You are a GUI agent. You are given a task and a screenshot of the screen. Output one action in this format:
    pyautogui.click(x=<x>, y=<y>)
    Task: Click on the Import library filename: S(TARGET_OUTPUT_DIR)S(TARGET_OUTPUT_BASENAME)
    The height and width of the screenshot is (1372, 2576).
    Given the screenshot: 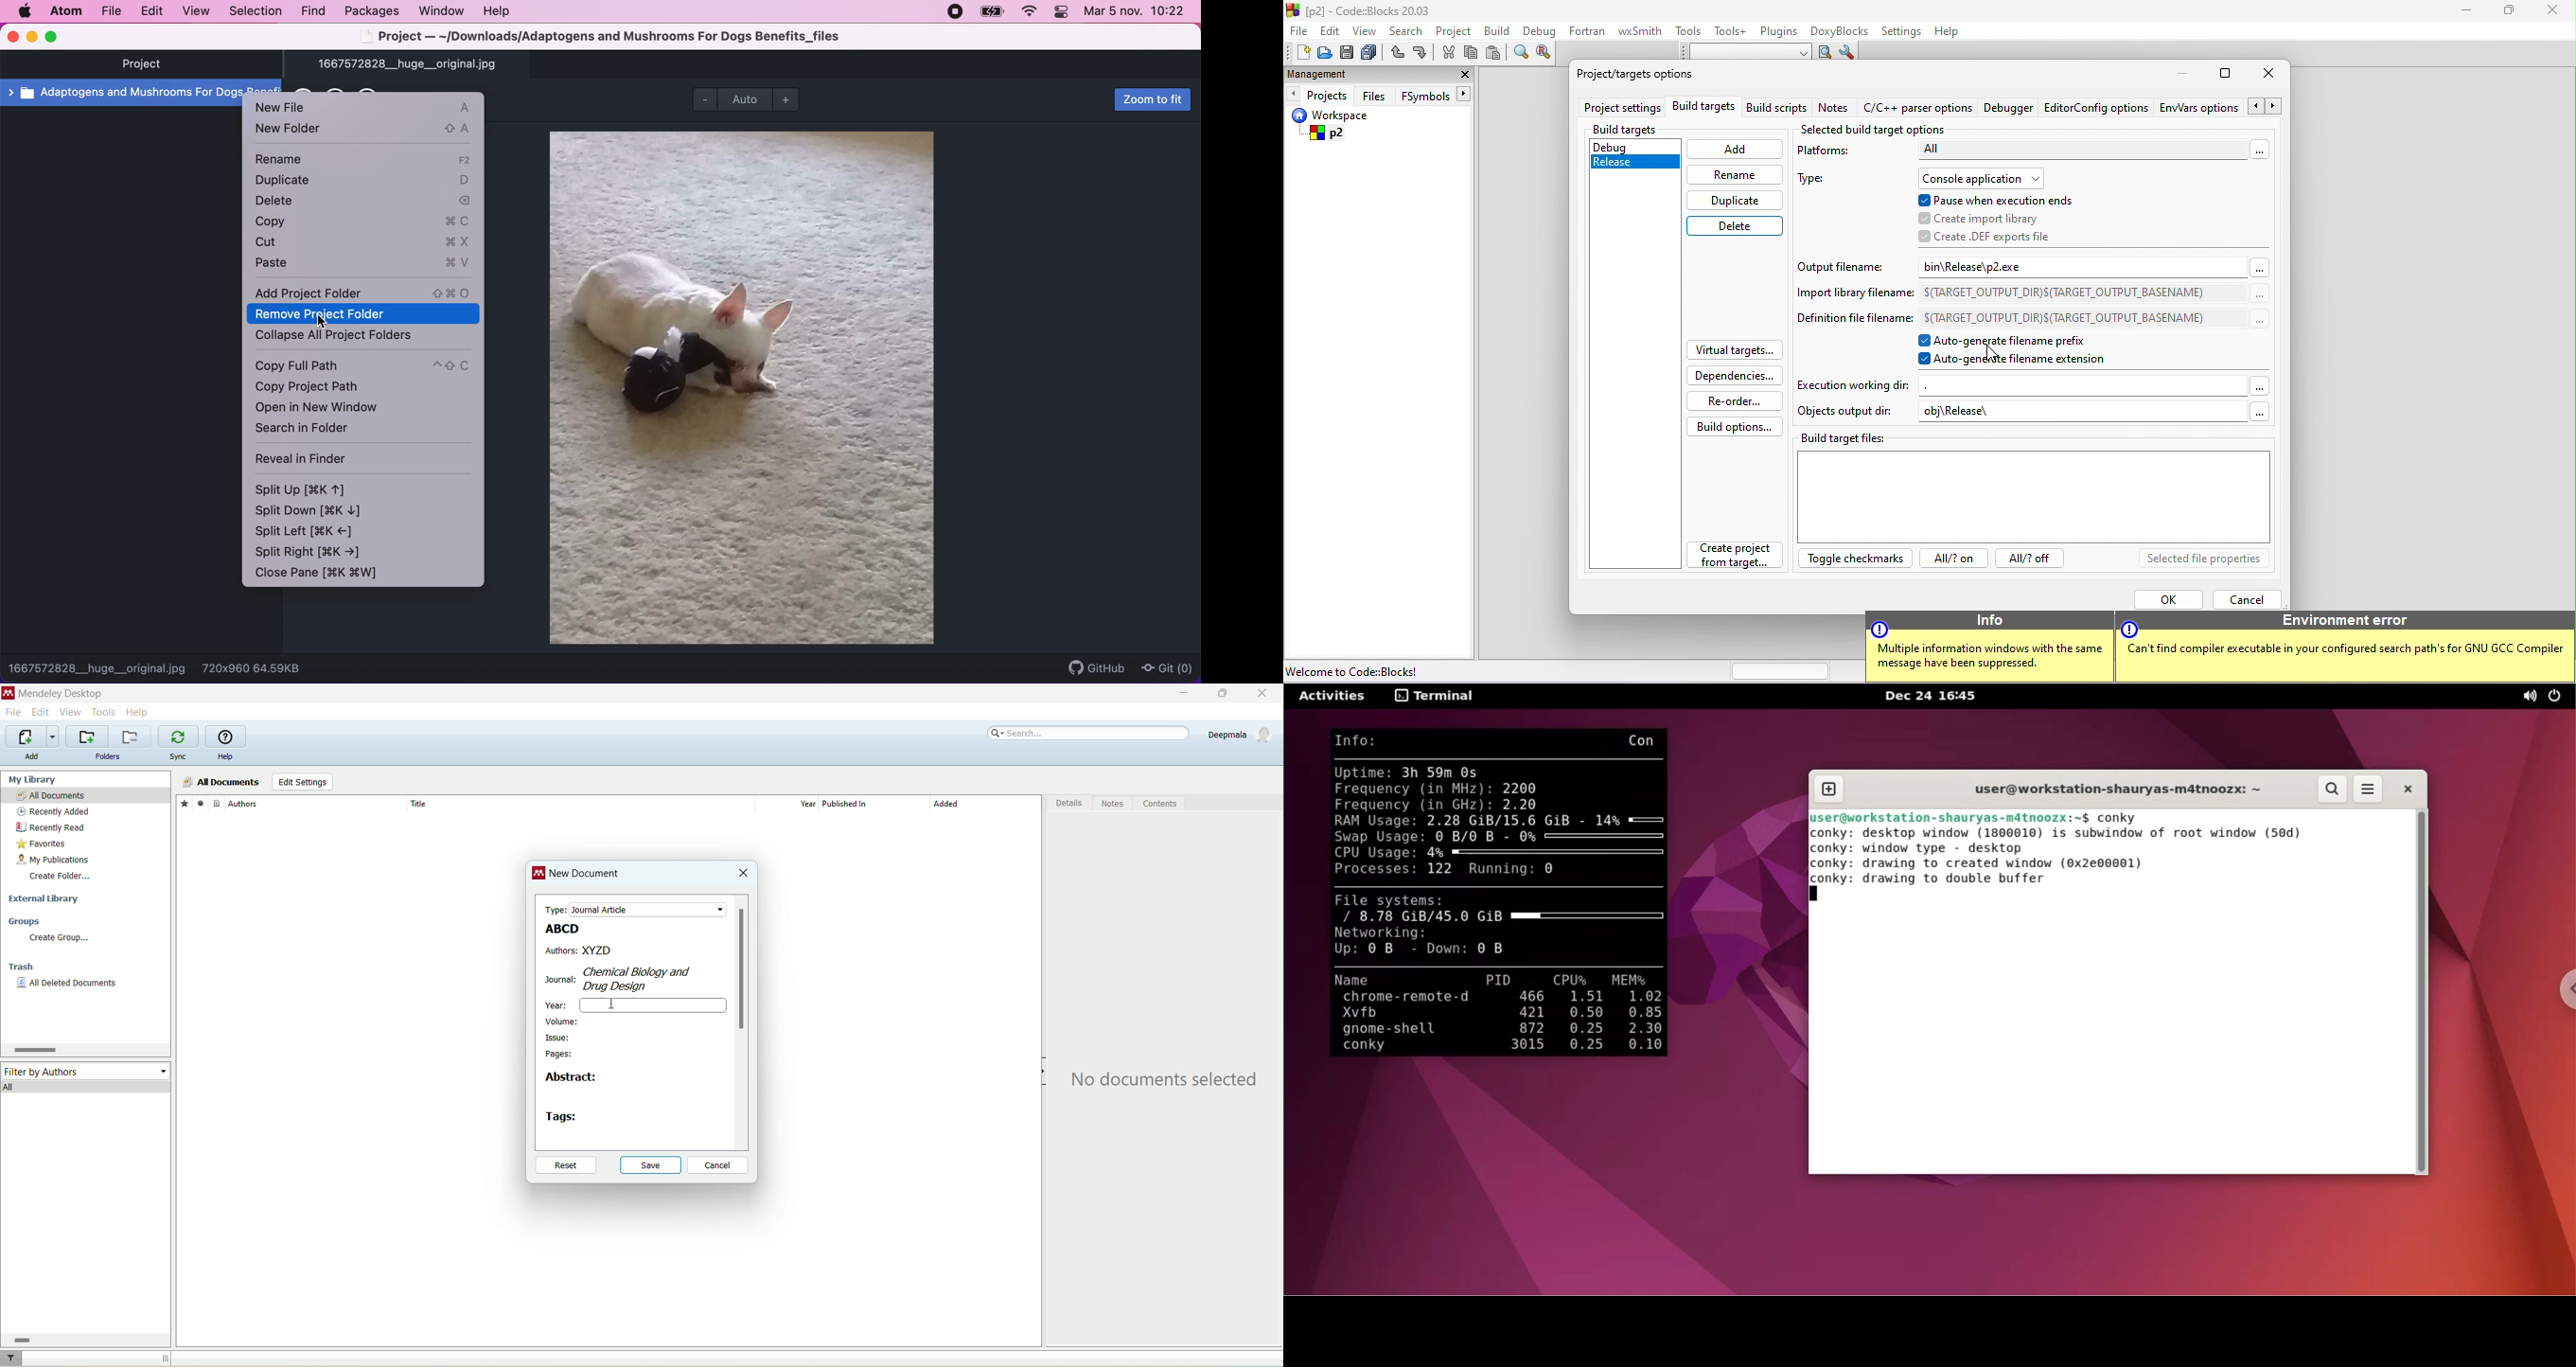 What is the action you would take?
    pyautogui.click(x=2028, y=292)
    